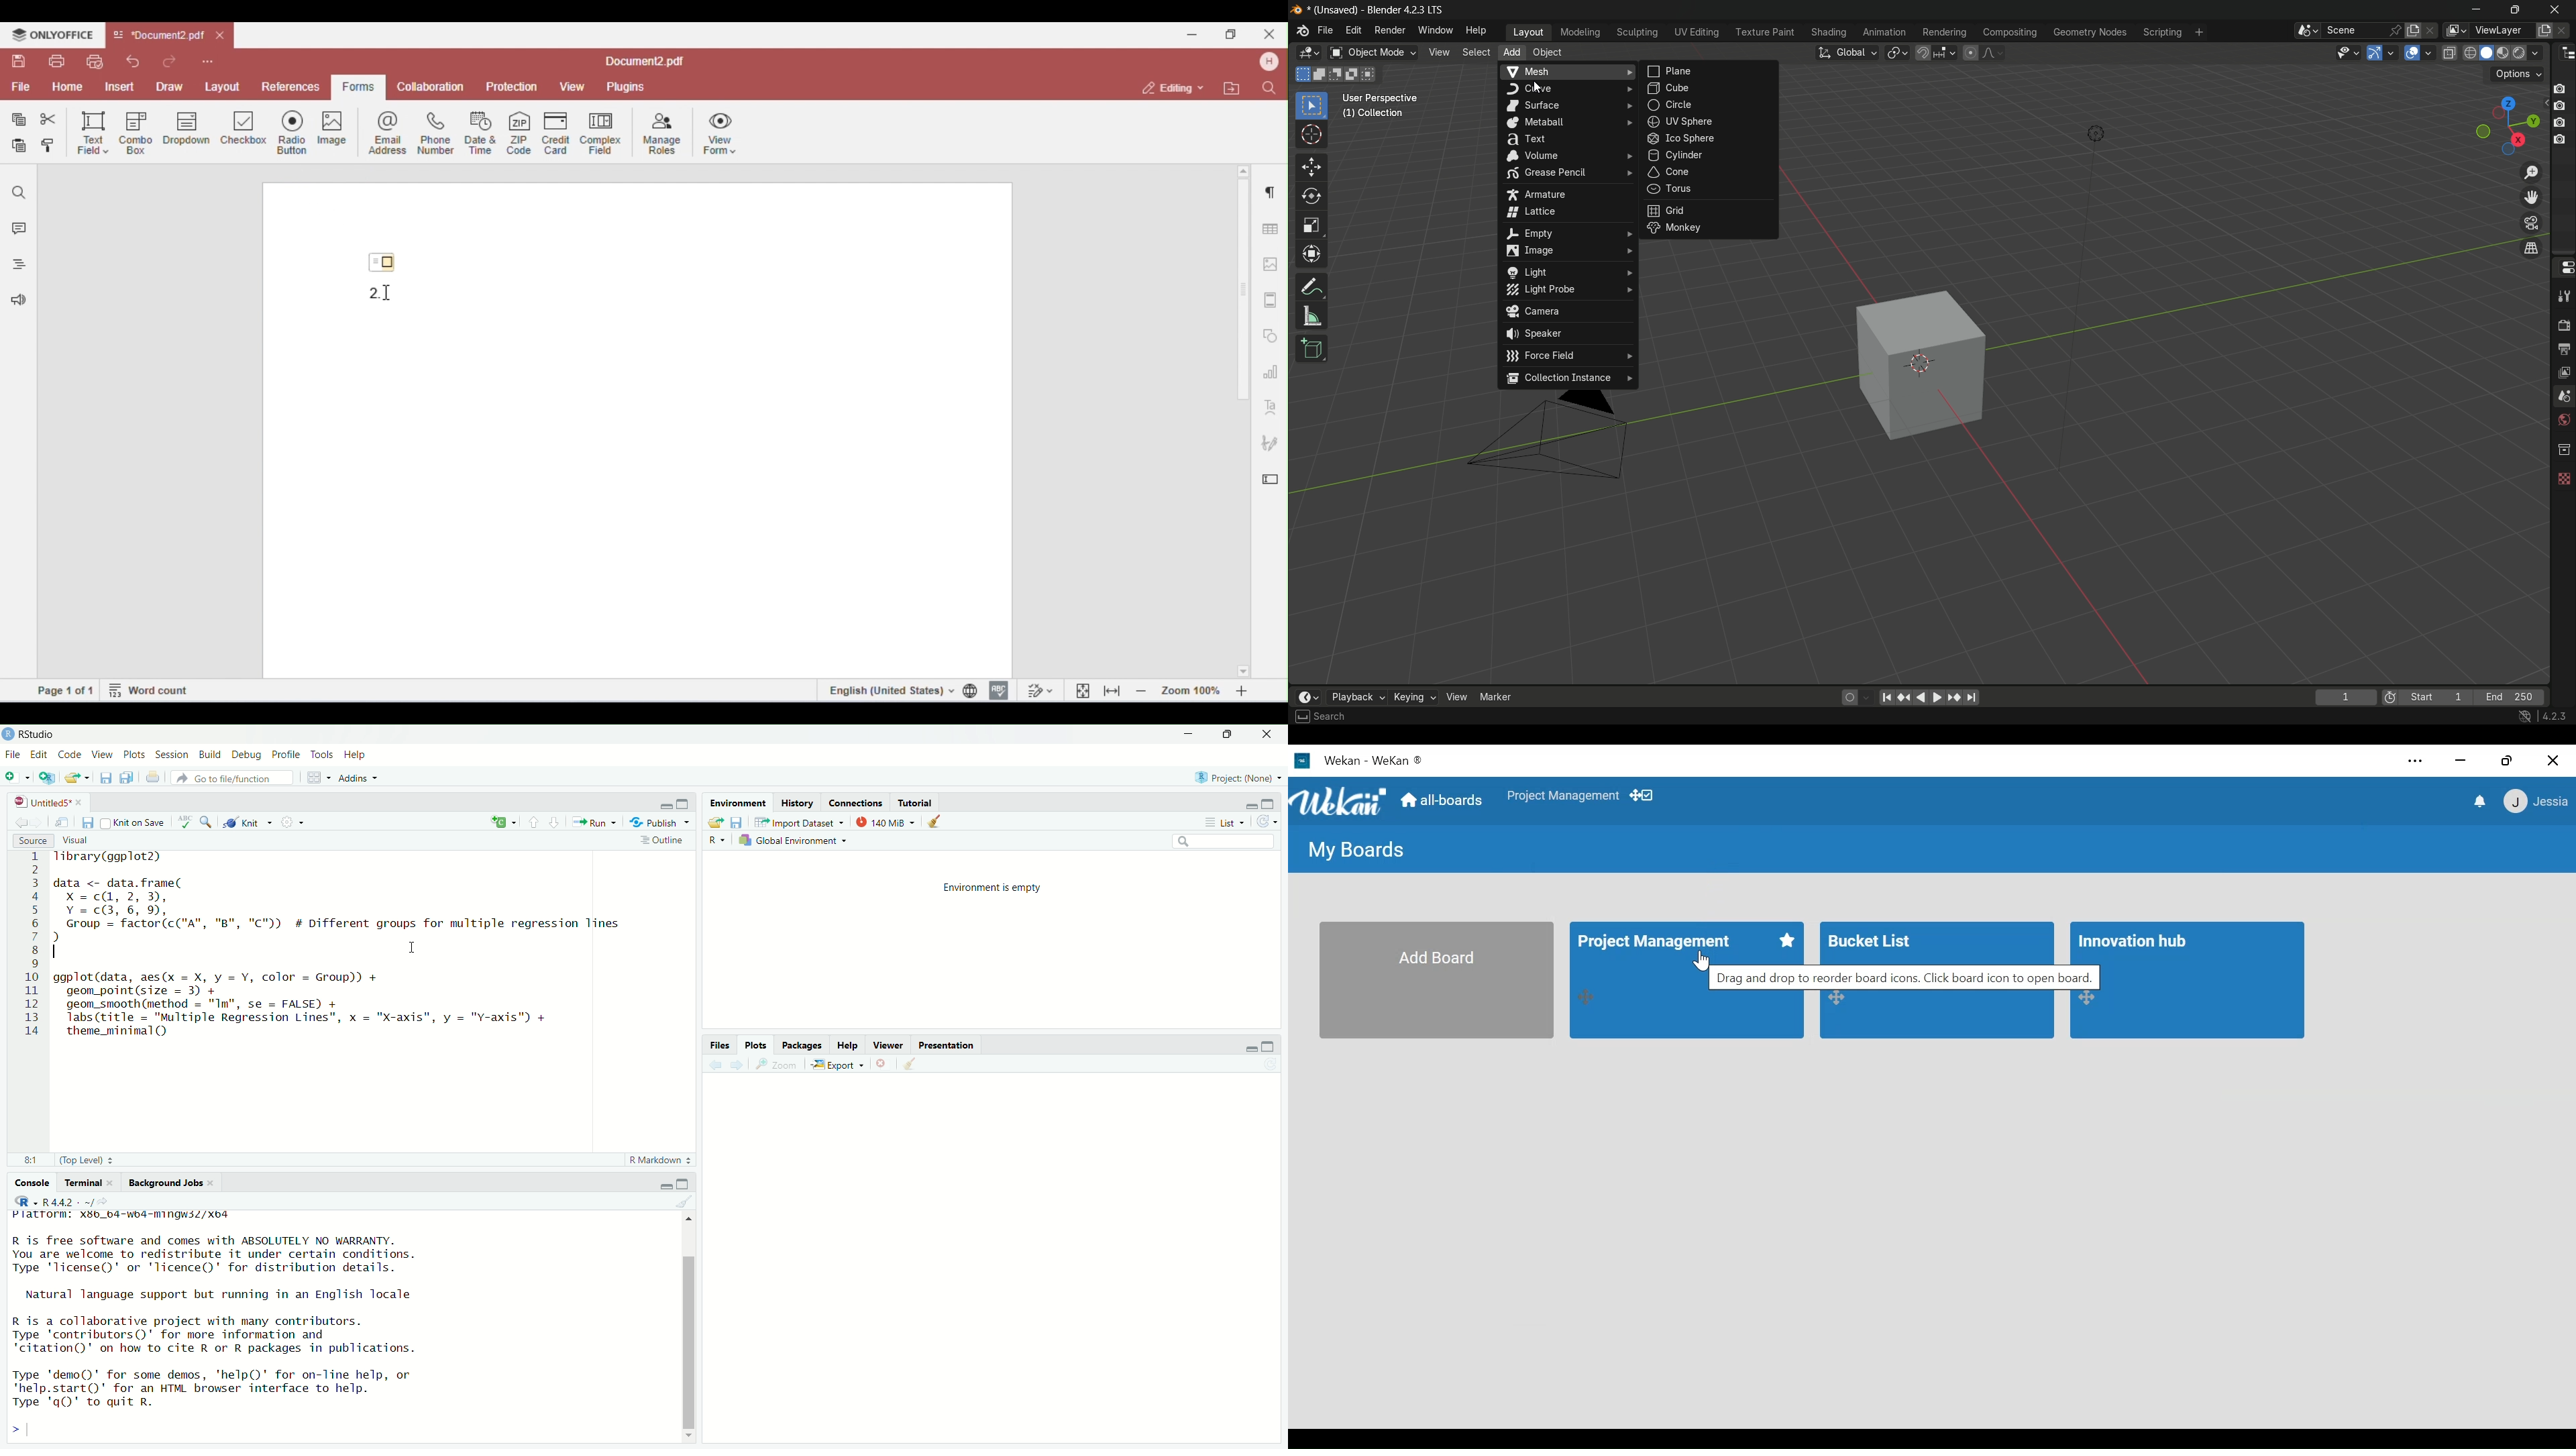 This screenshot has height=1456, width=2576. I want to click on Source, so click(32, 841).